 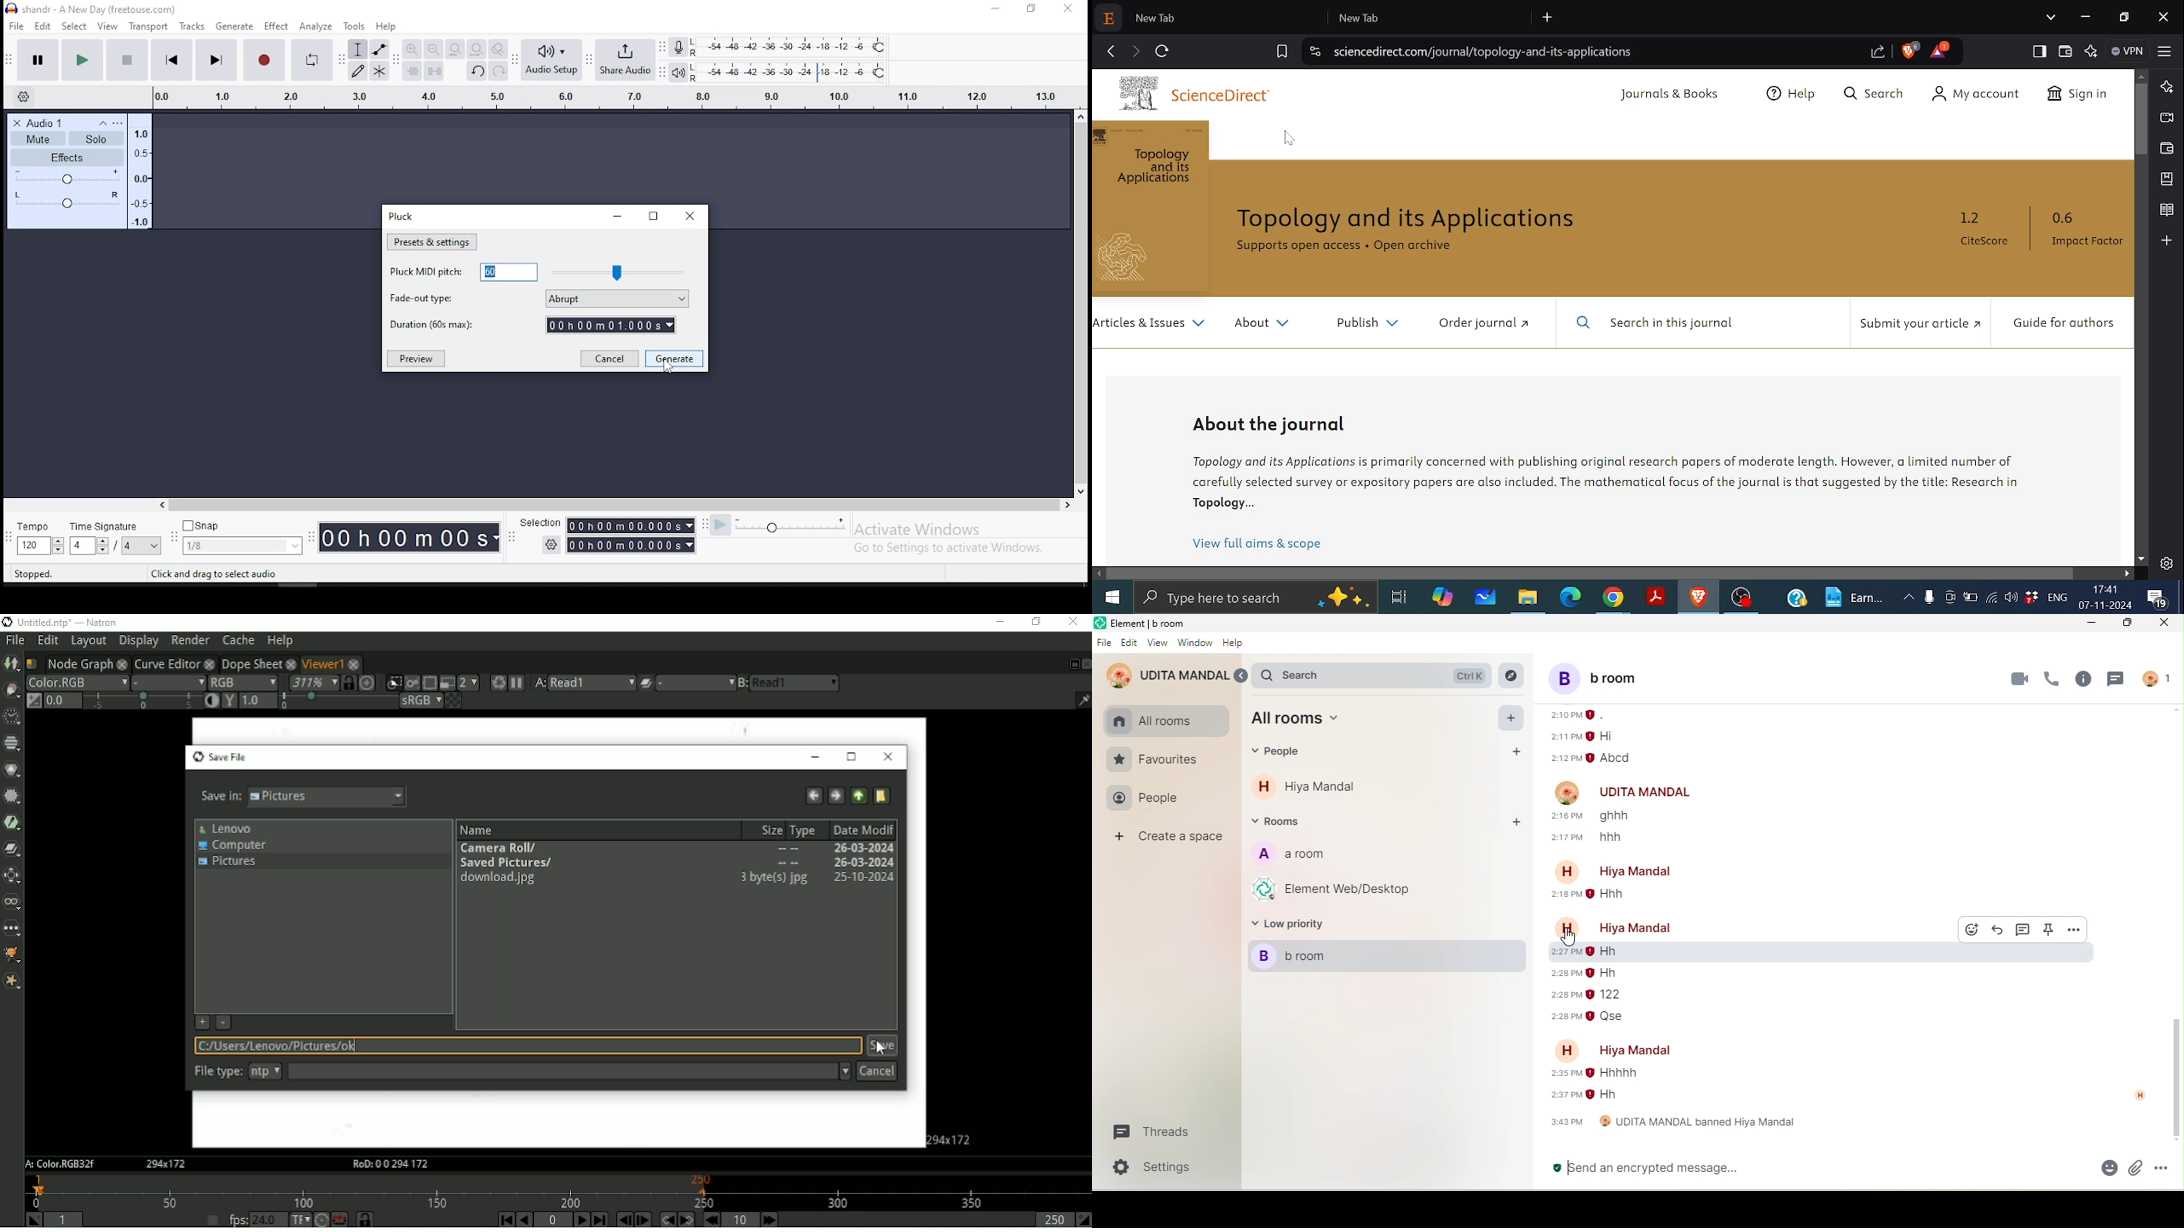 What do you see at coordinates (96, 138) in the screenshot?
I see `solo` at bounding box center [96, 138].